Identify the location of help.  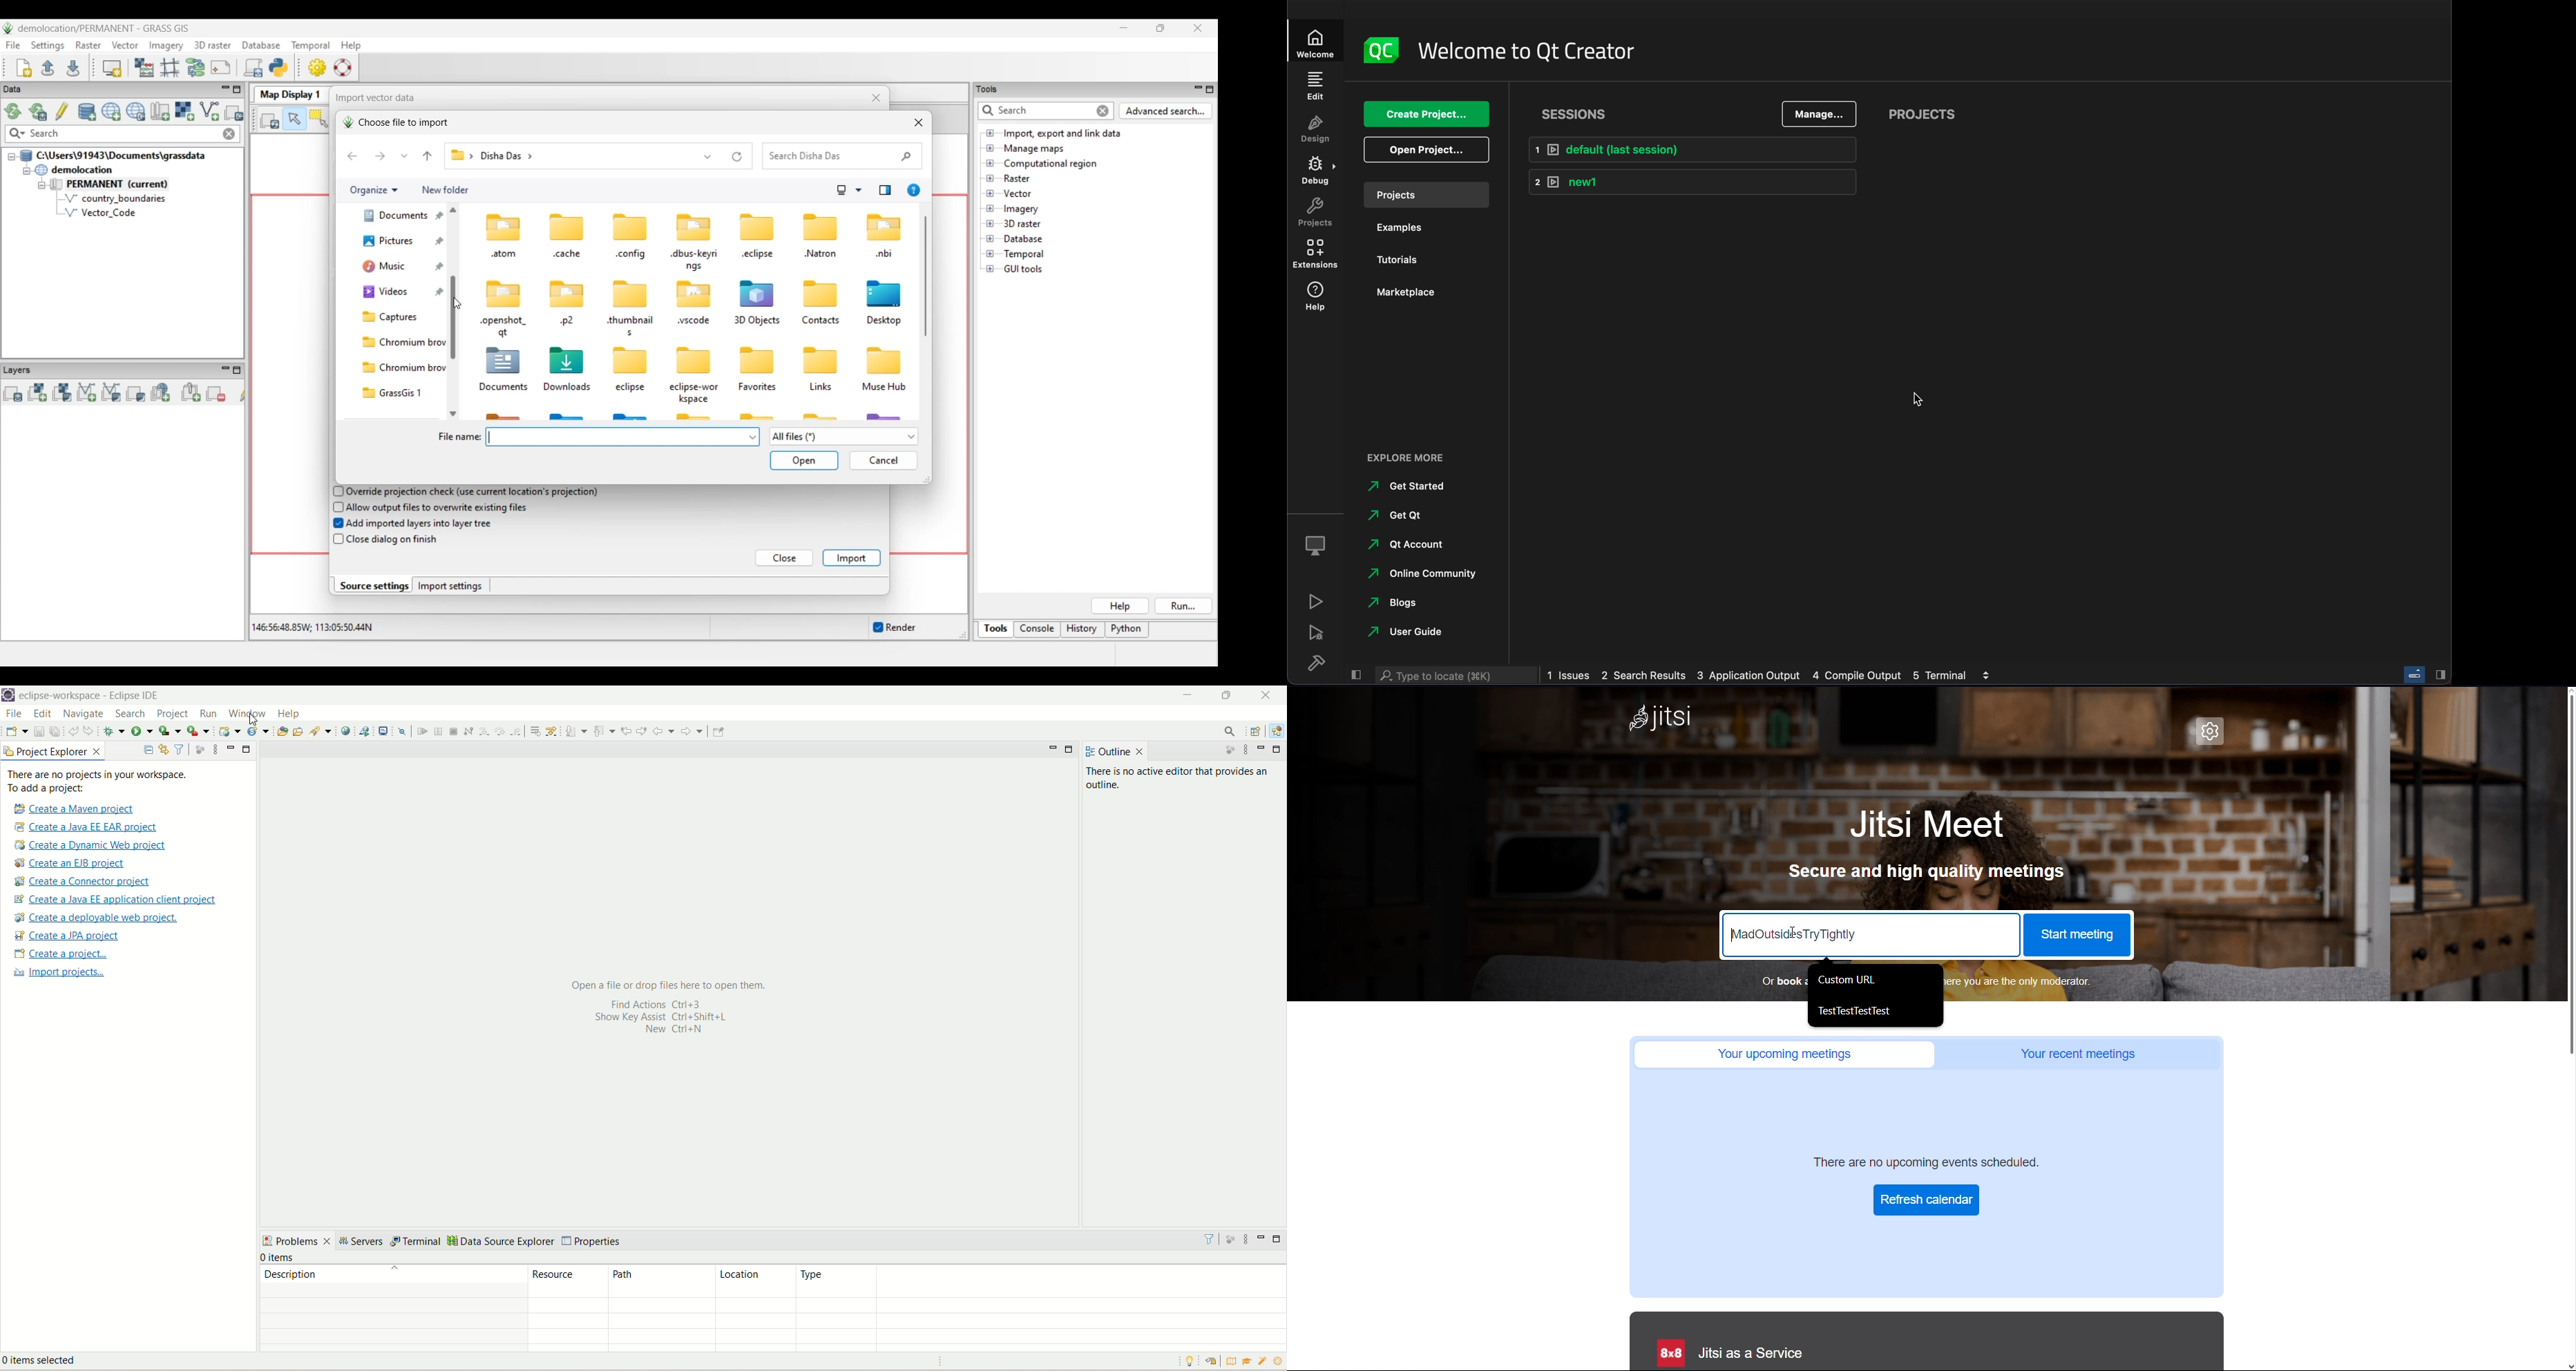
(290, 714).